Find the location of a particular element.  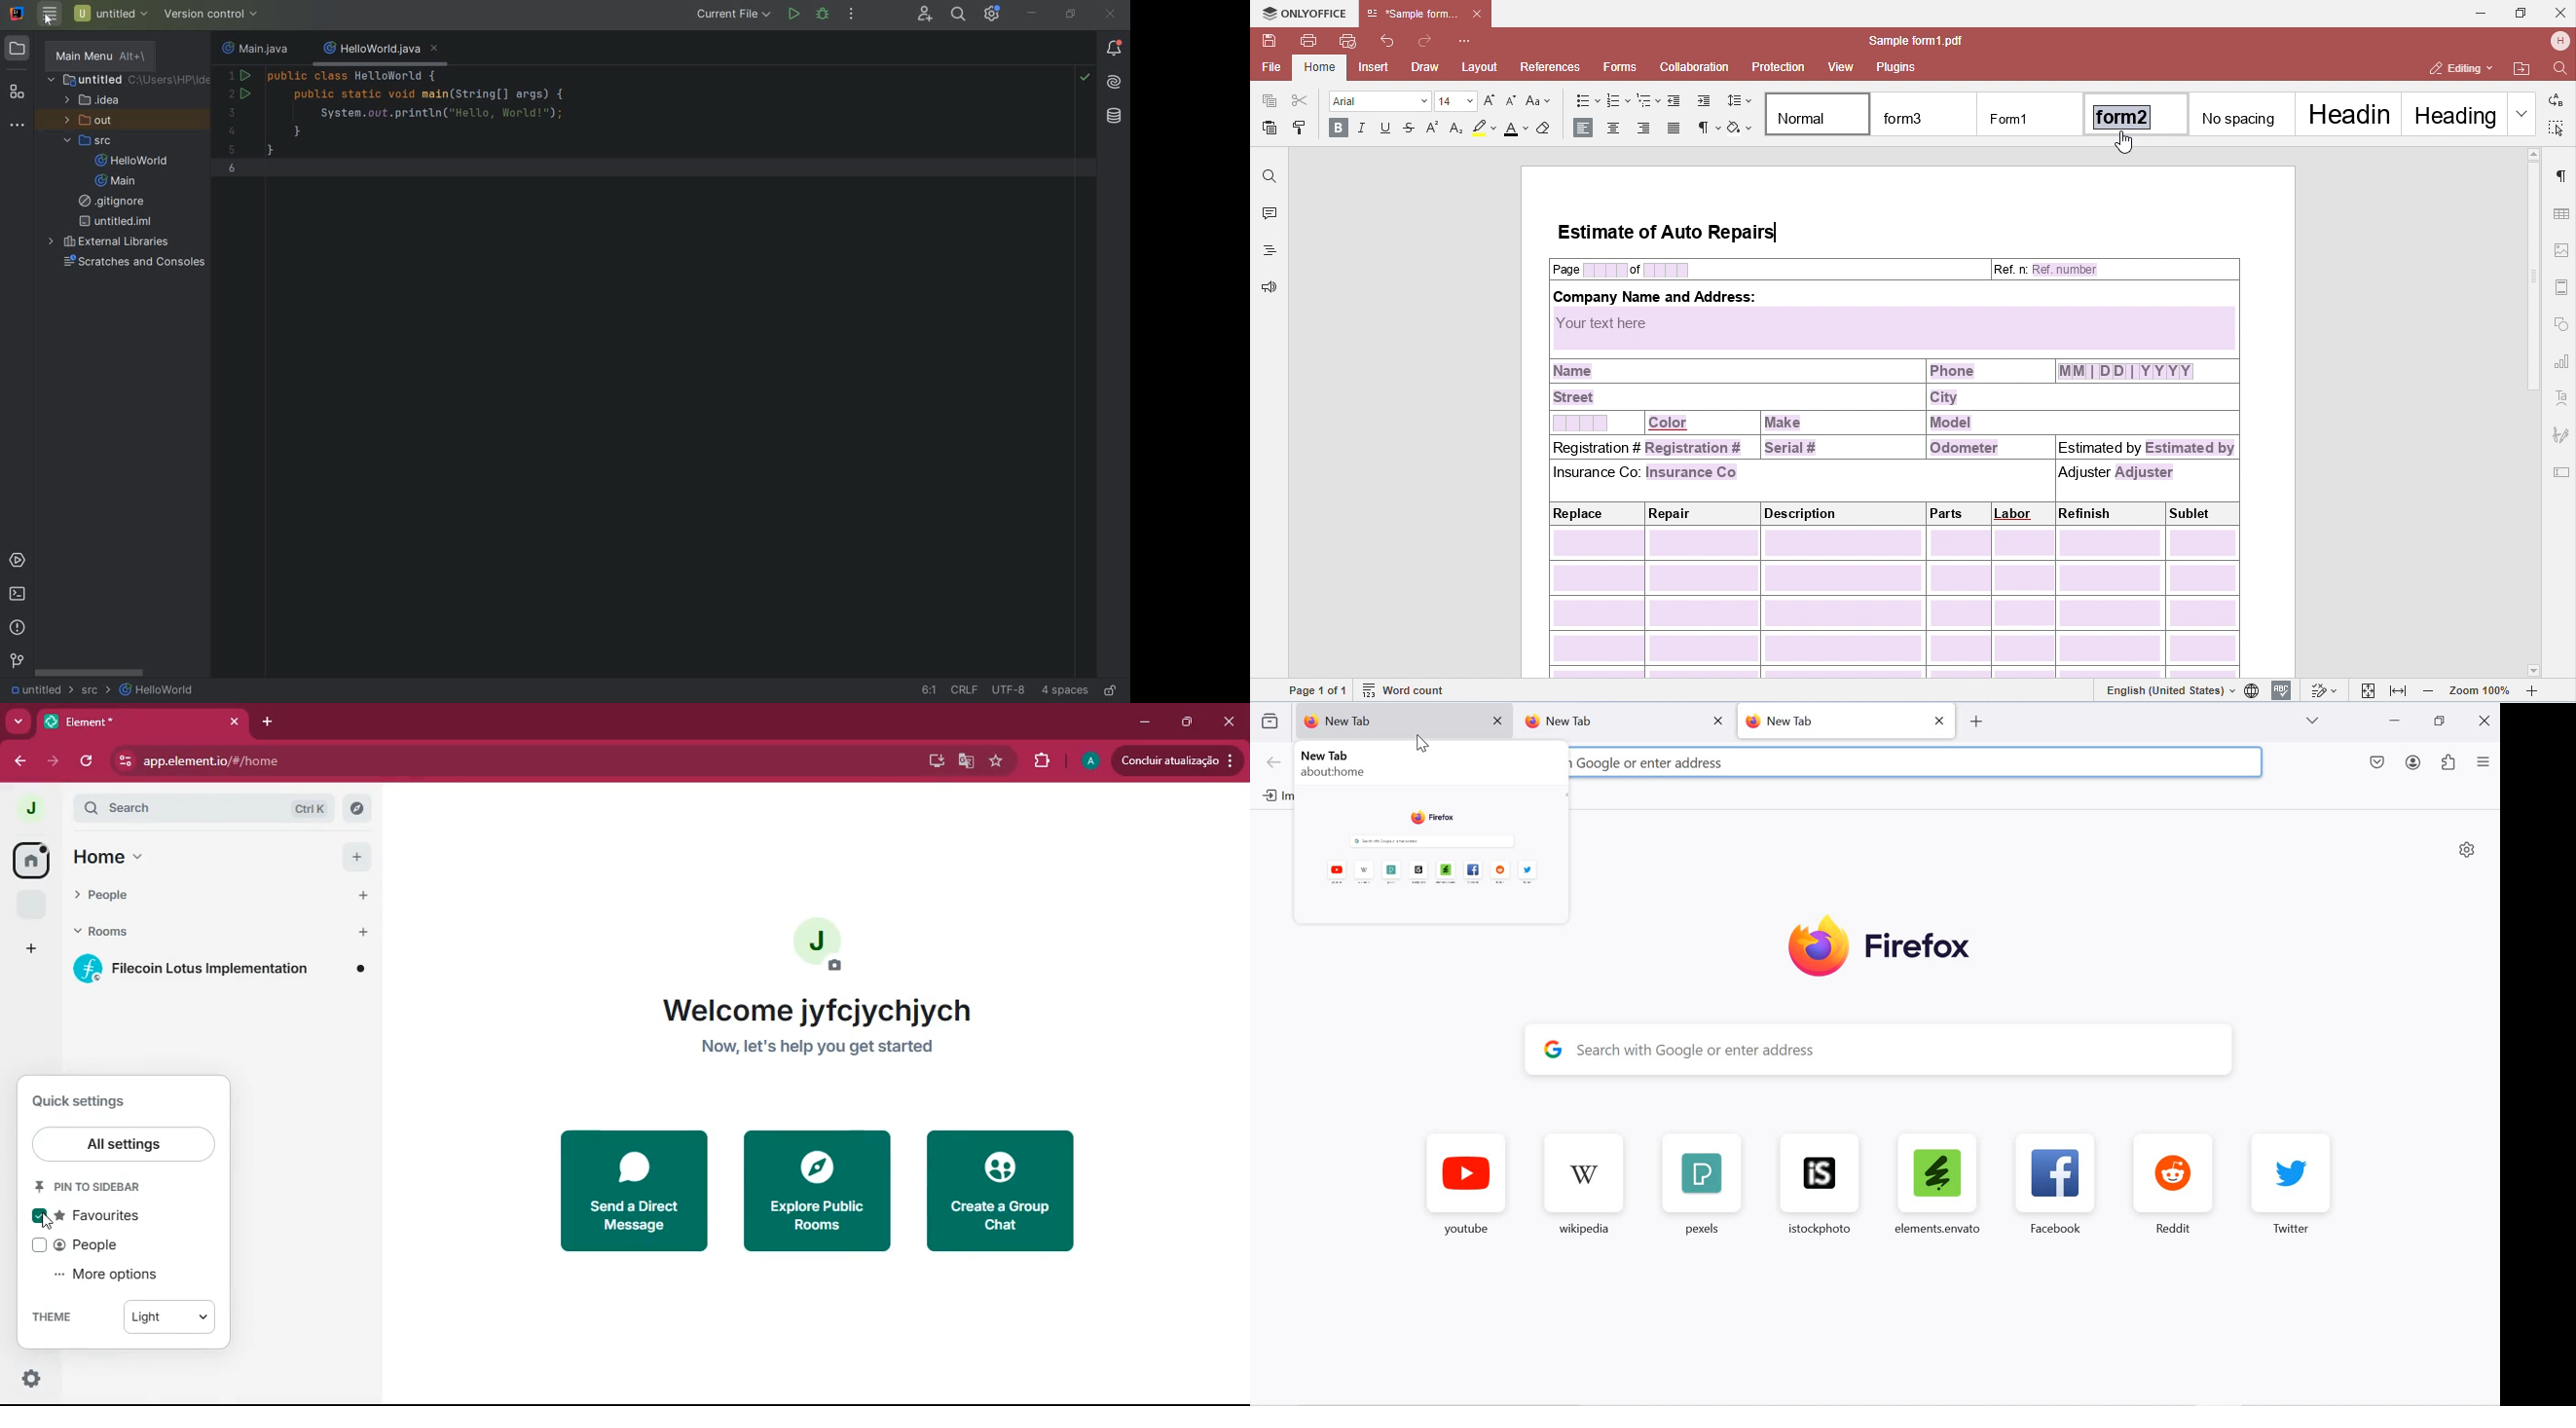

Firefox logo is located at coordinates (1879, 948).